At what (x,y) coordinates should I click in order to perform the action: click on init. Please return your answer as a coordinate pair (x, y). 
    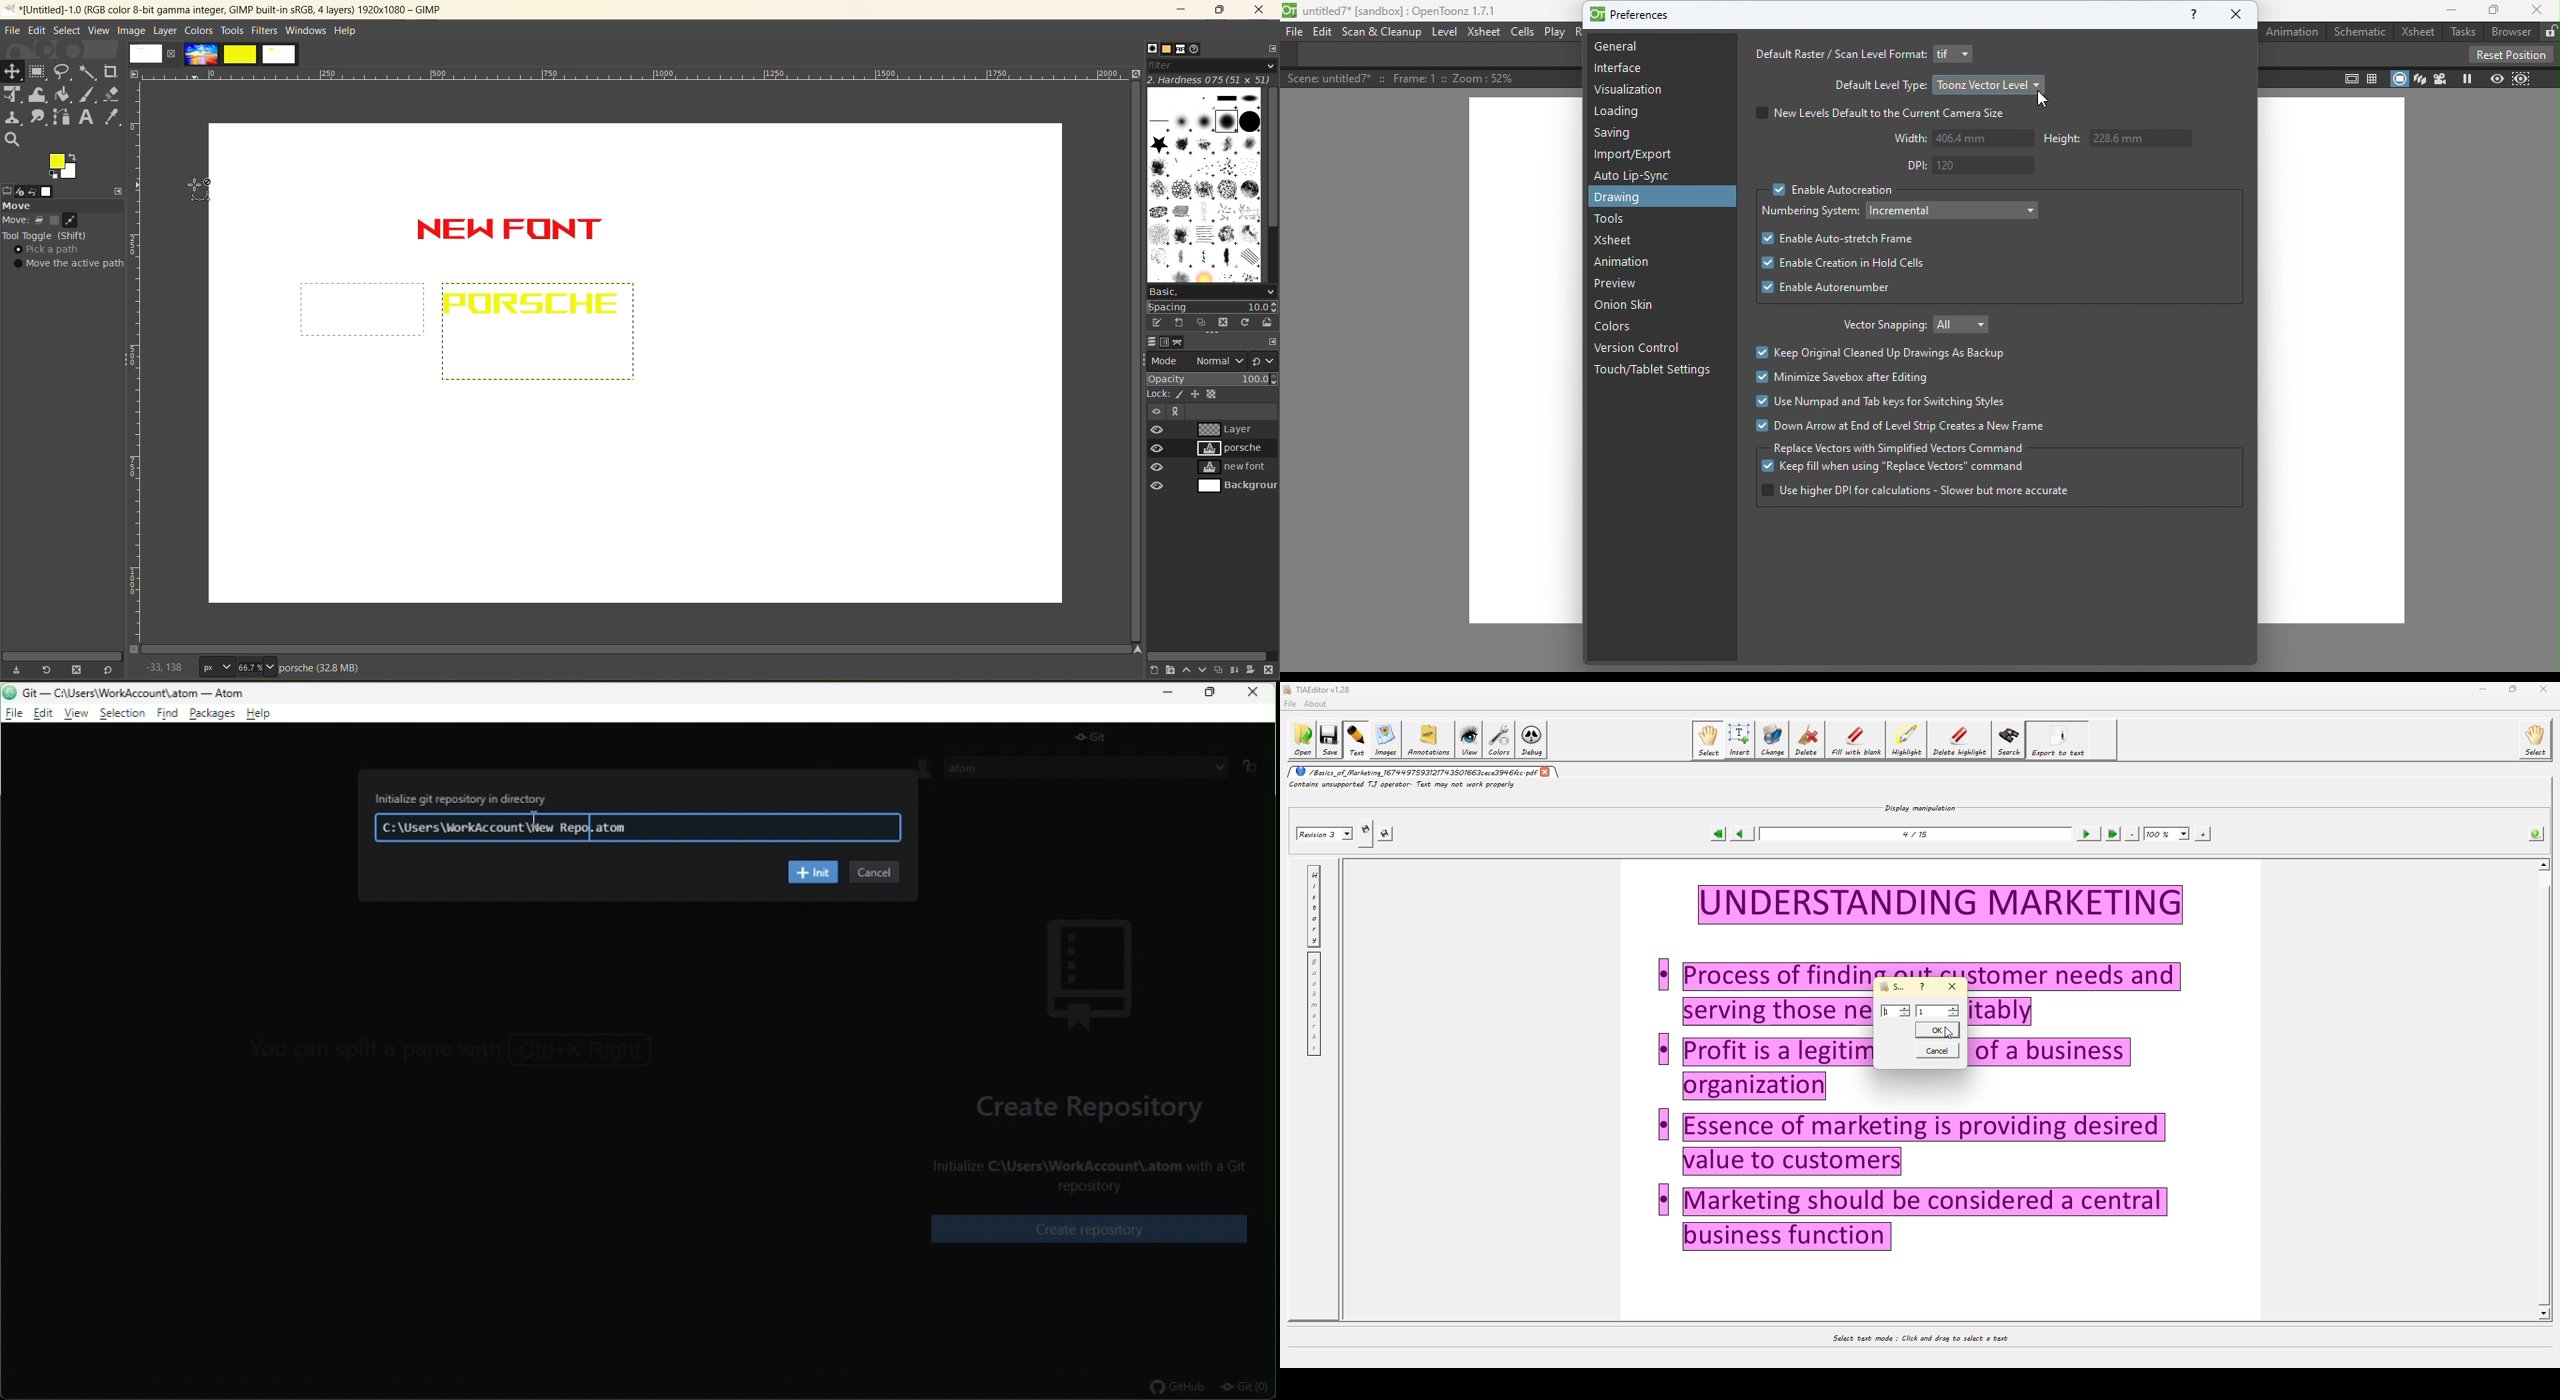
    Looking at the image, I should click on (815, 873).